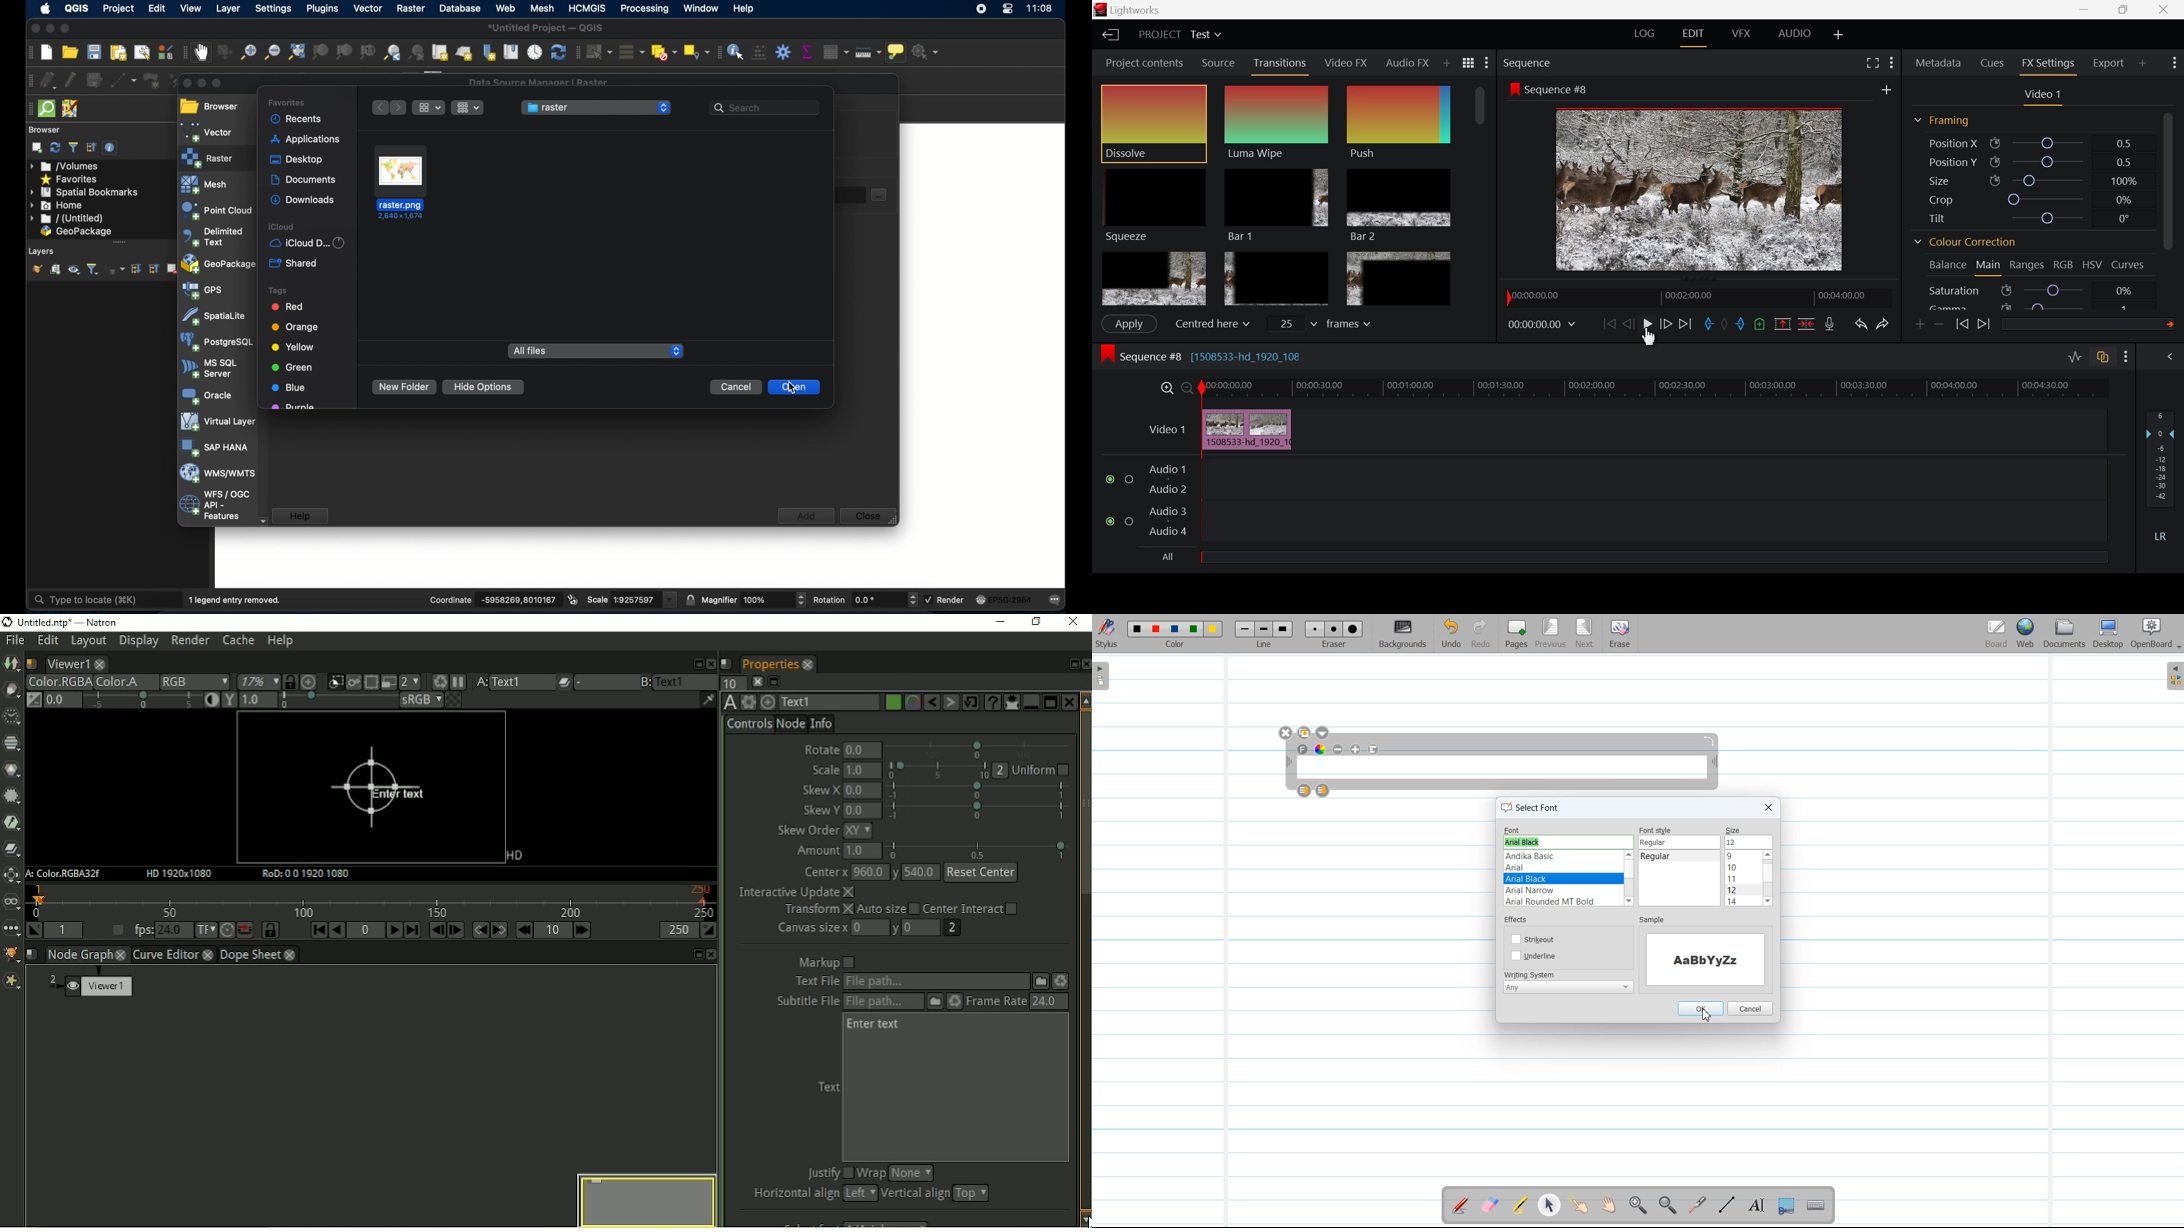 This screenshot has width=2184, height=1232. Describe the element at coordinates (1153, 279) in the screenshot. I see `Box 4` at that location.